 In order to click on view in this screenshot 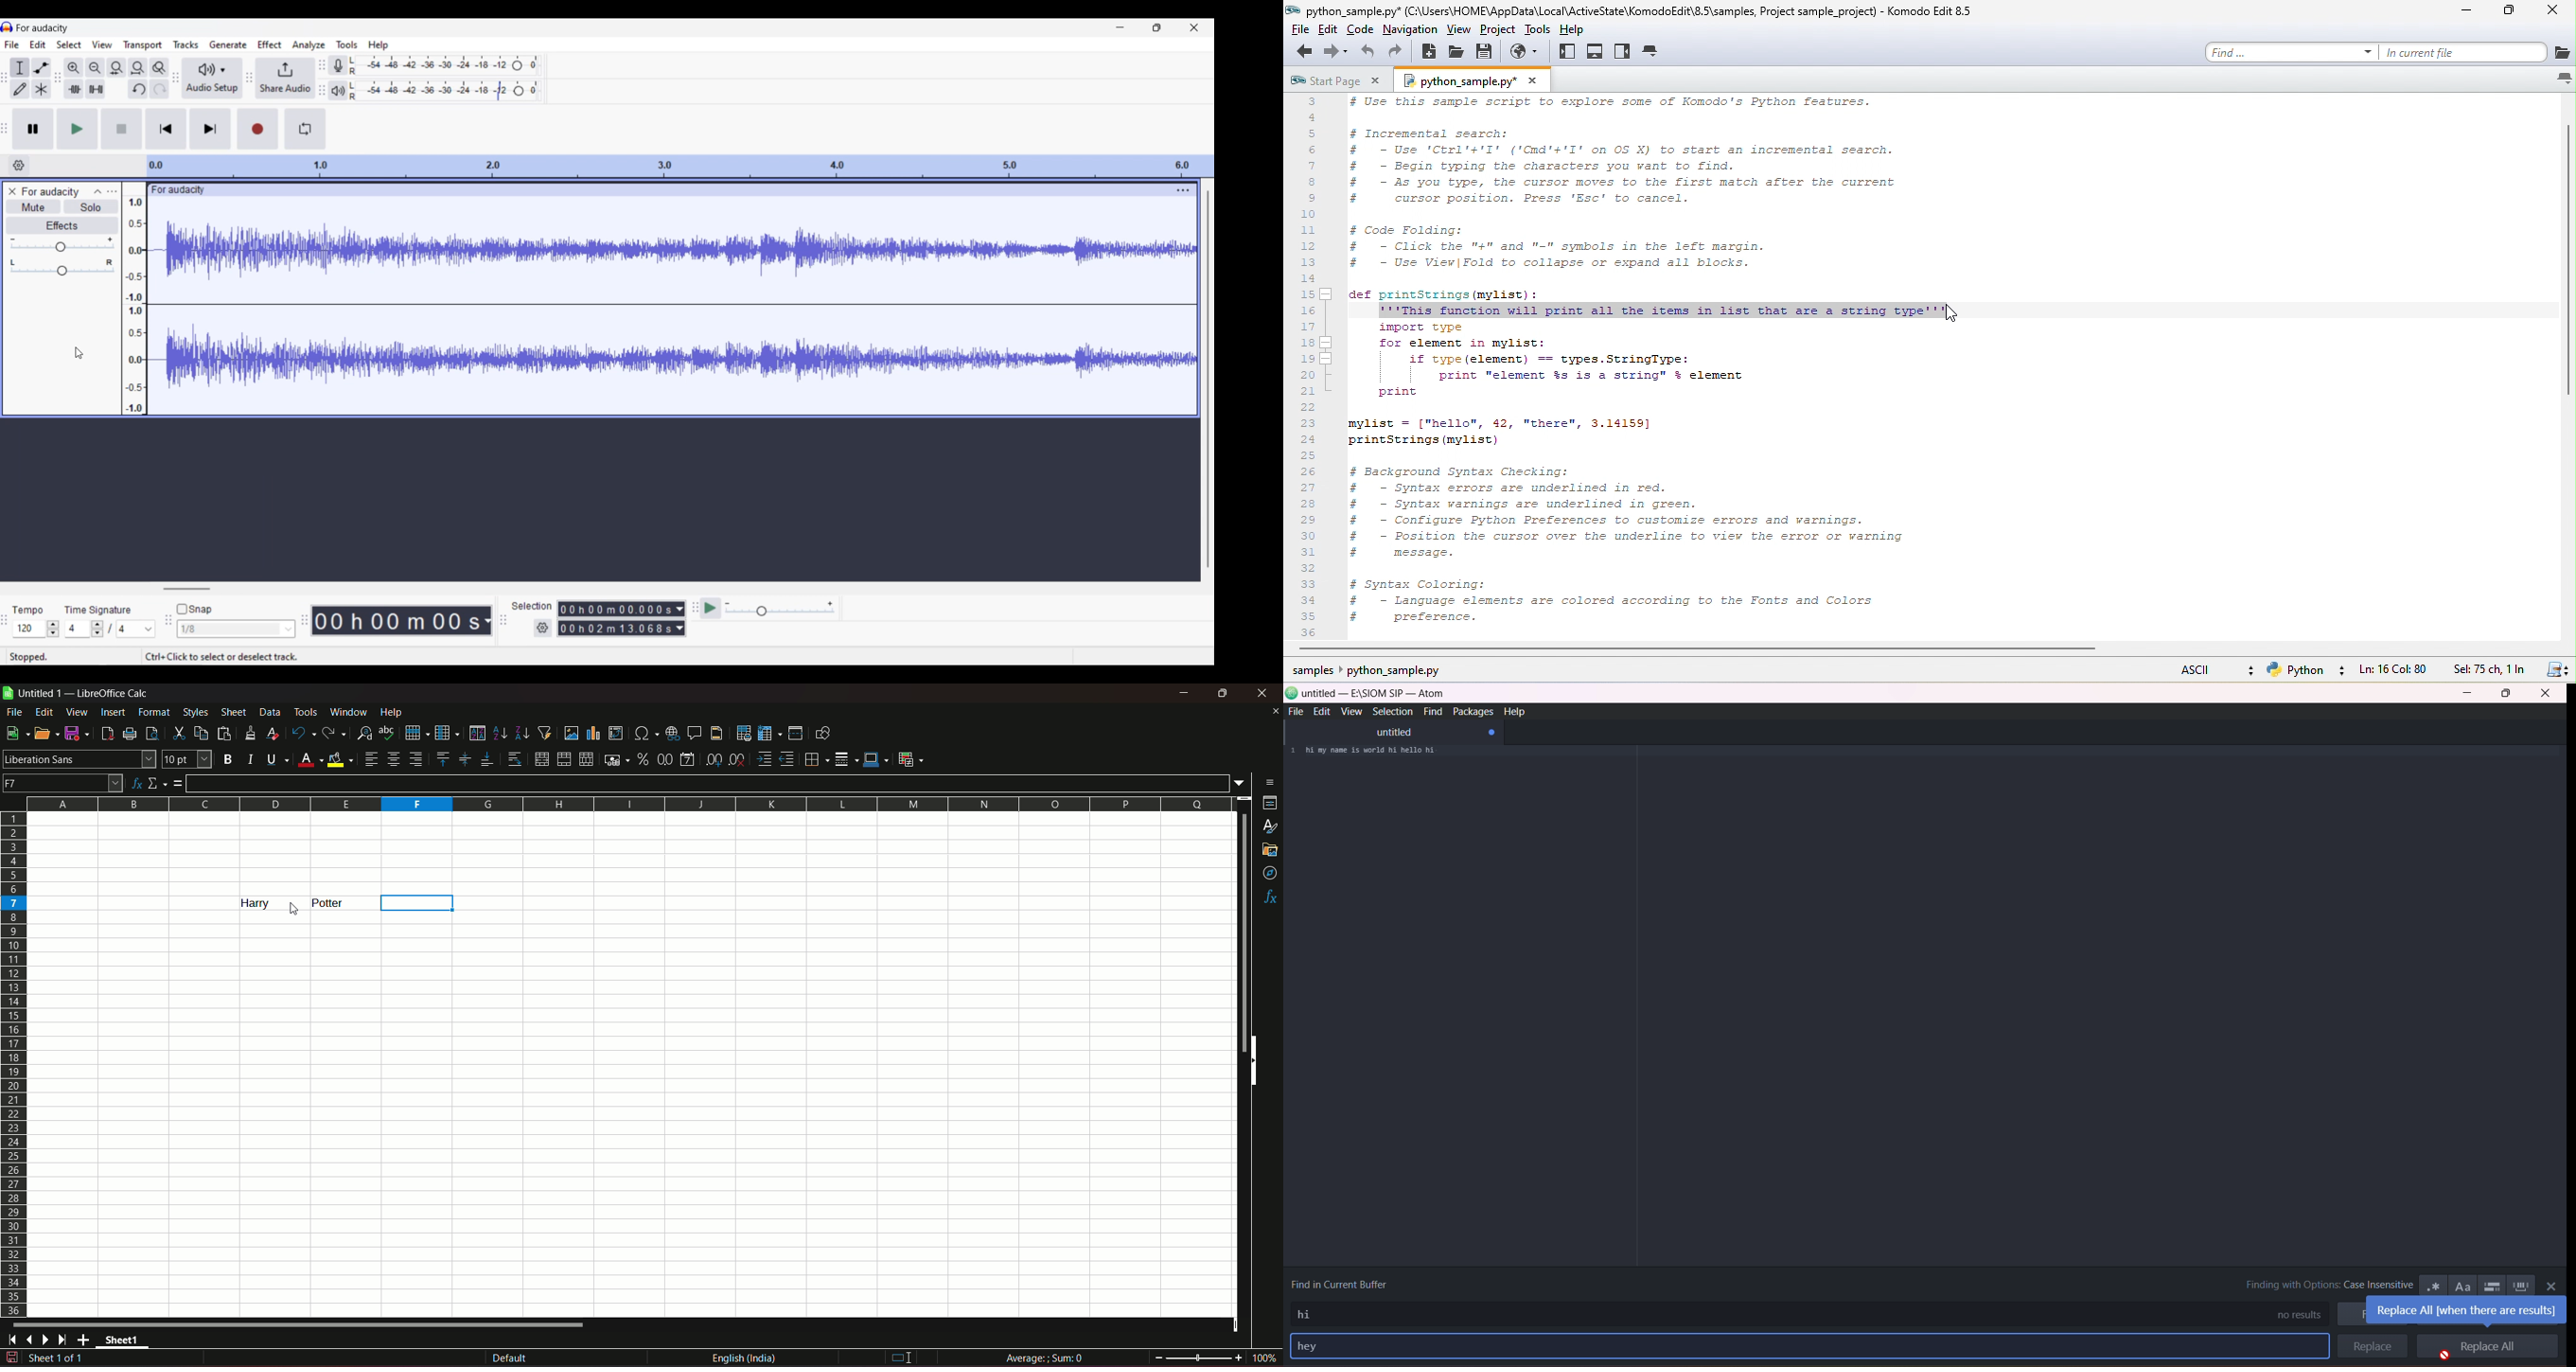, I will do `click(1351, 712)`.